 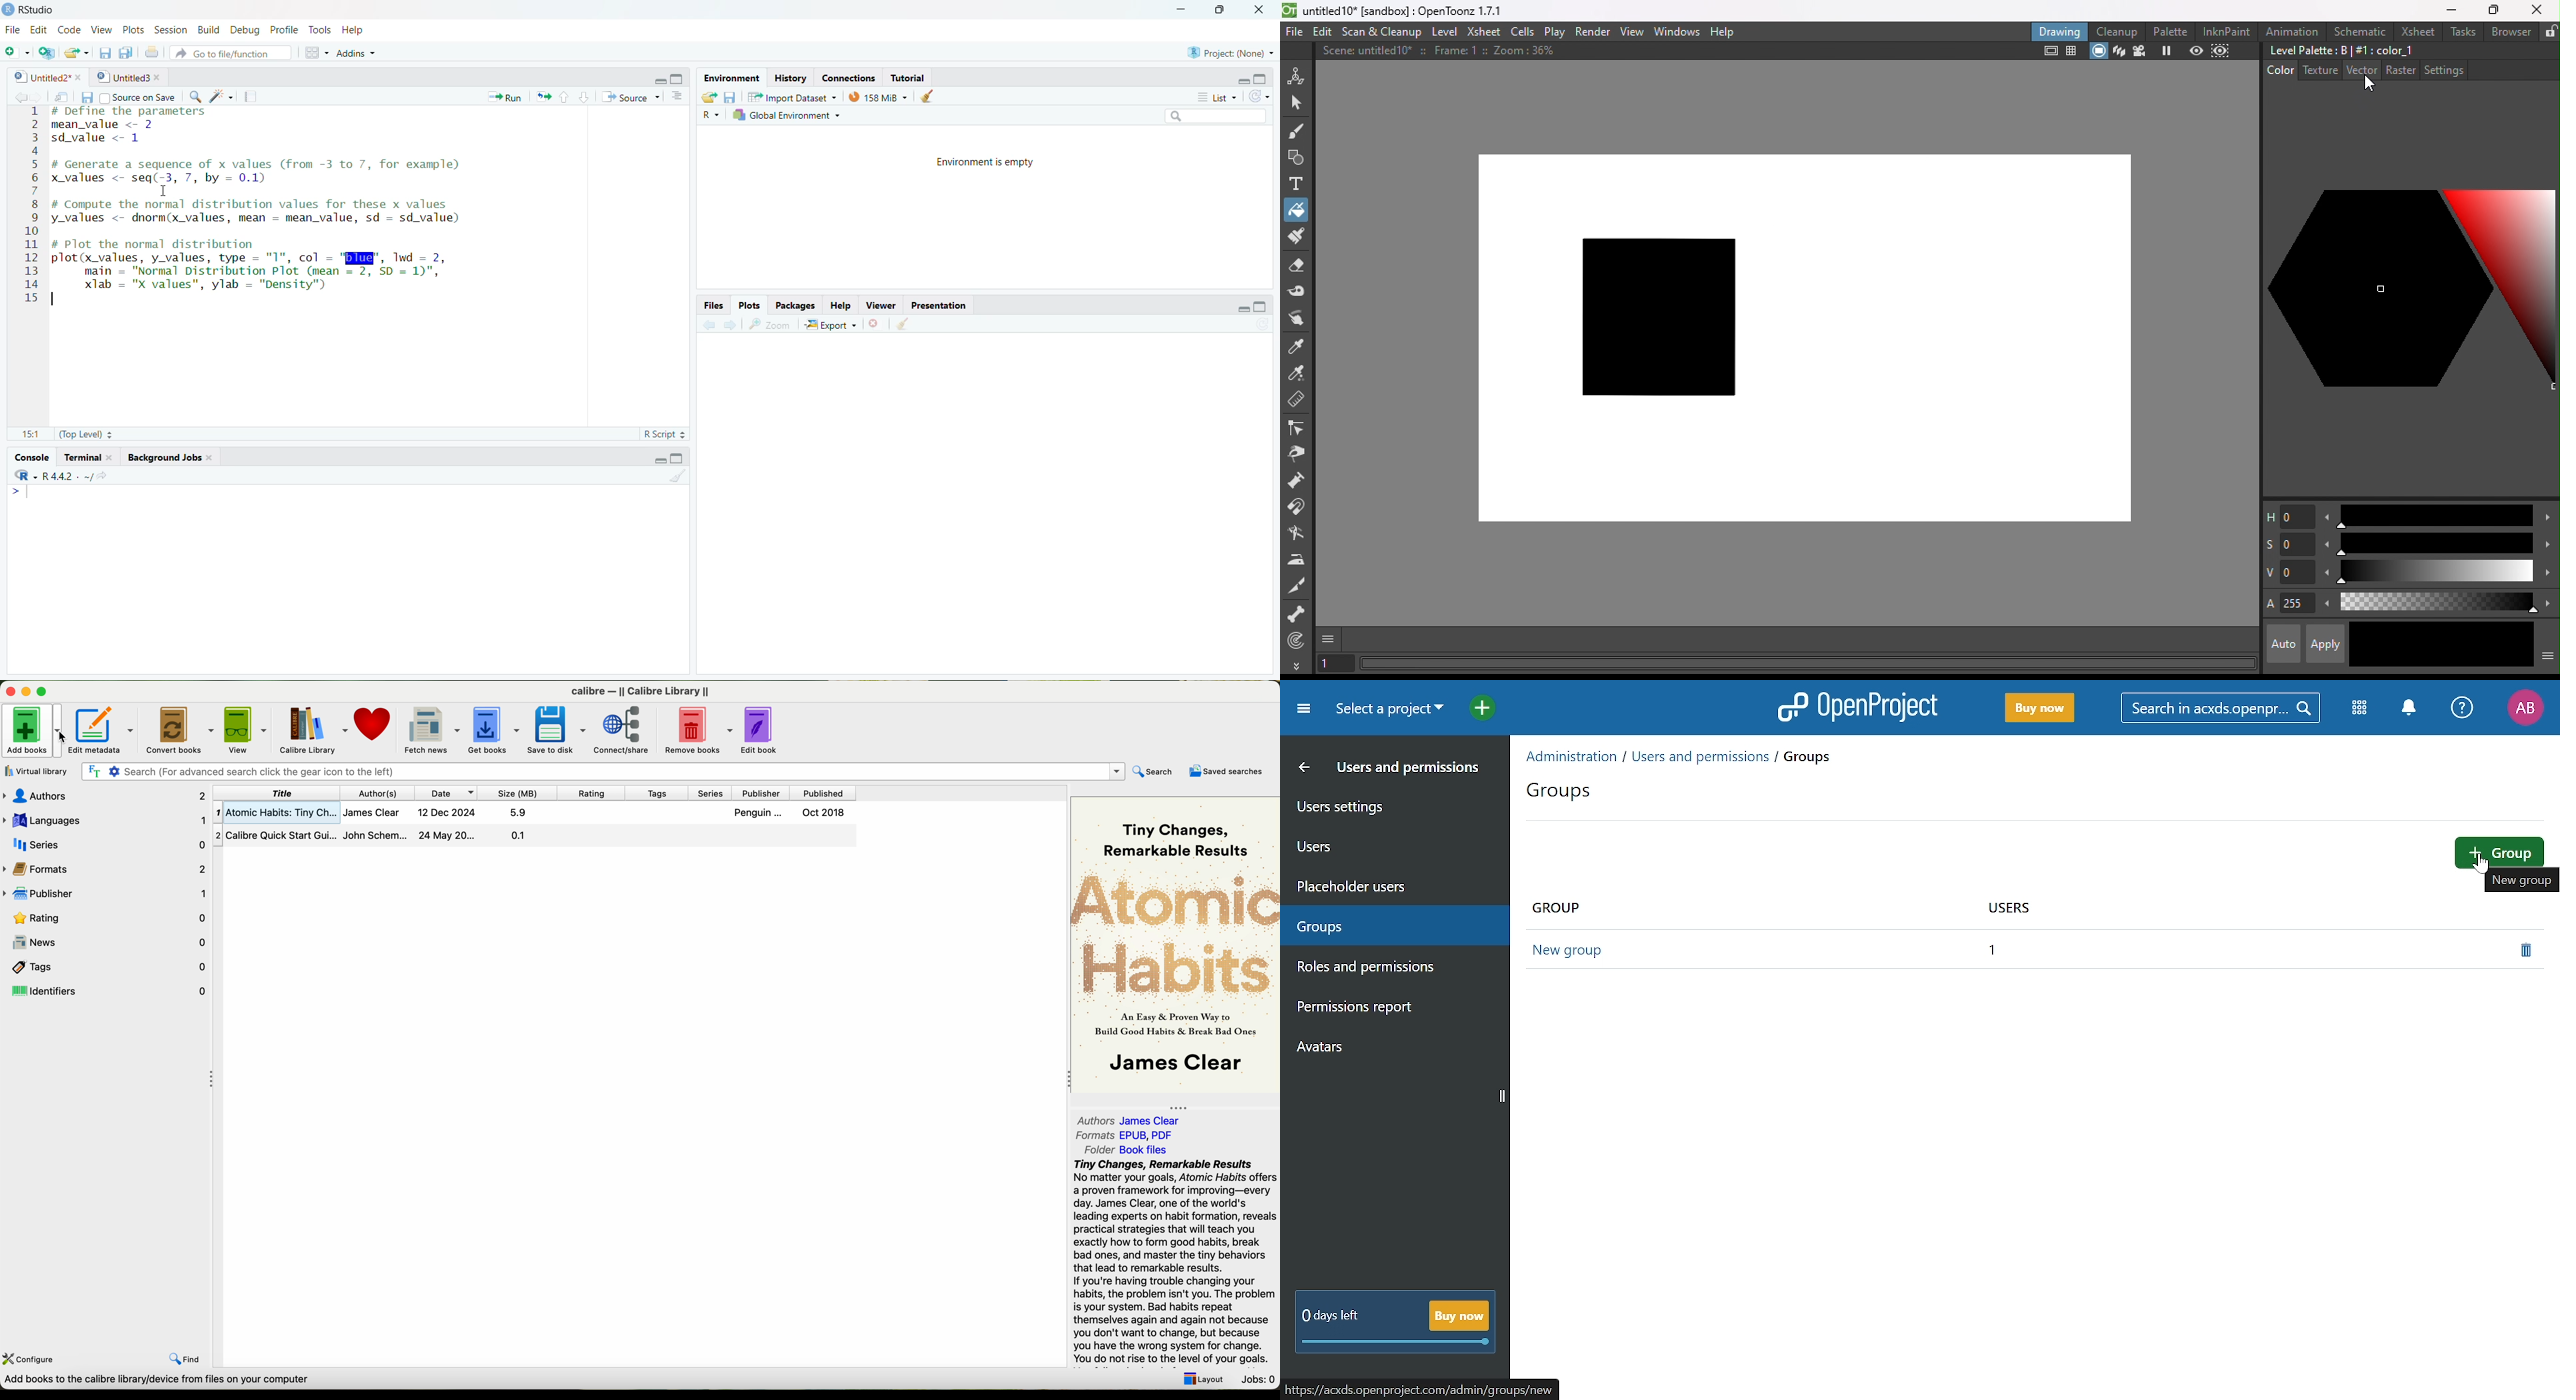 I want to click on close, so click(x=1263, y=10).